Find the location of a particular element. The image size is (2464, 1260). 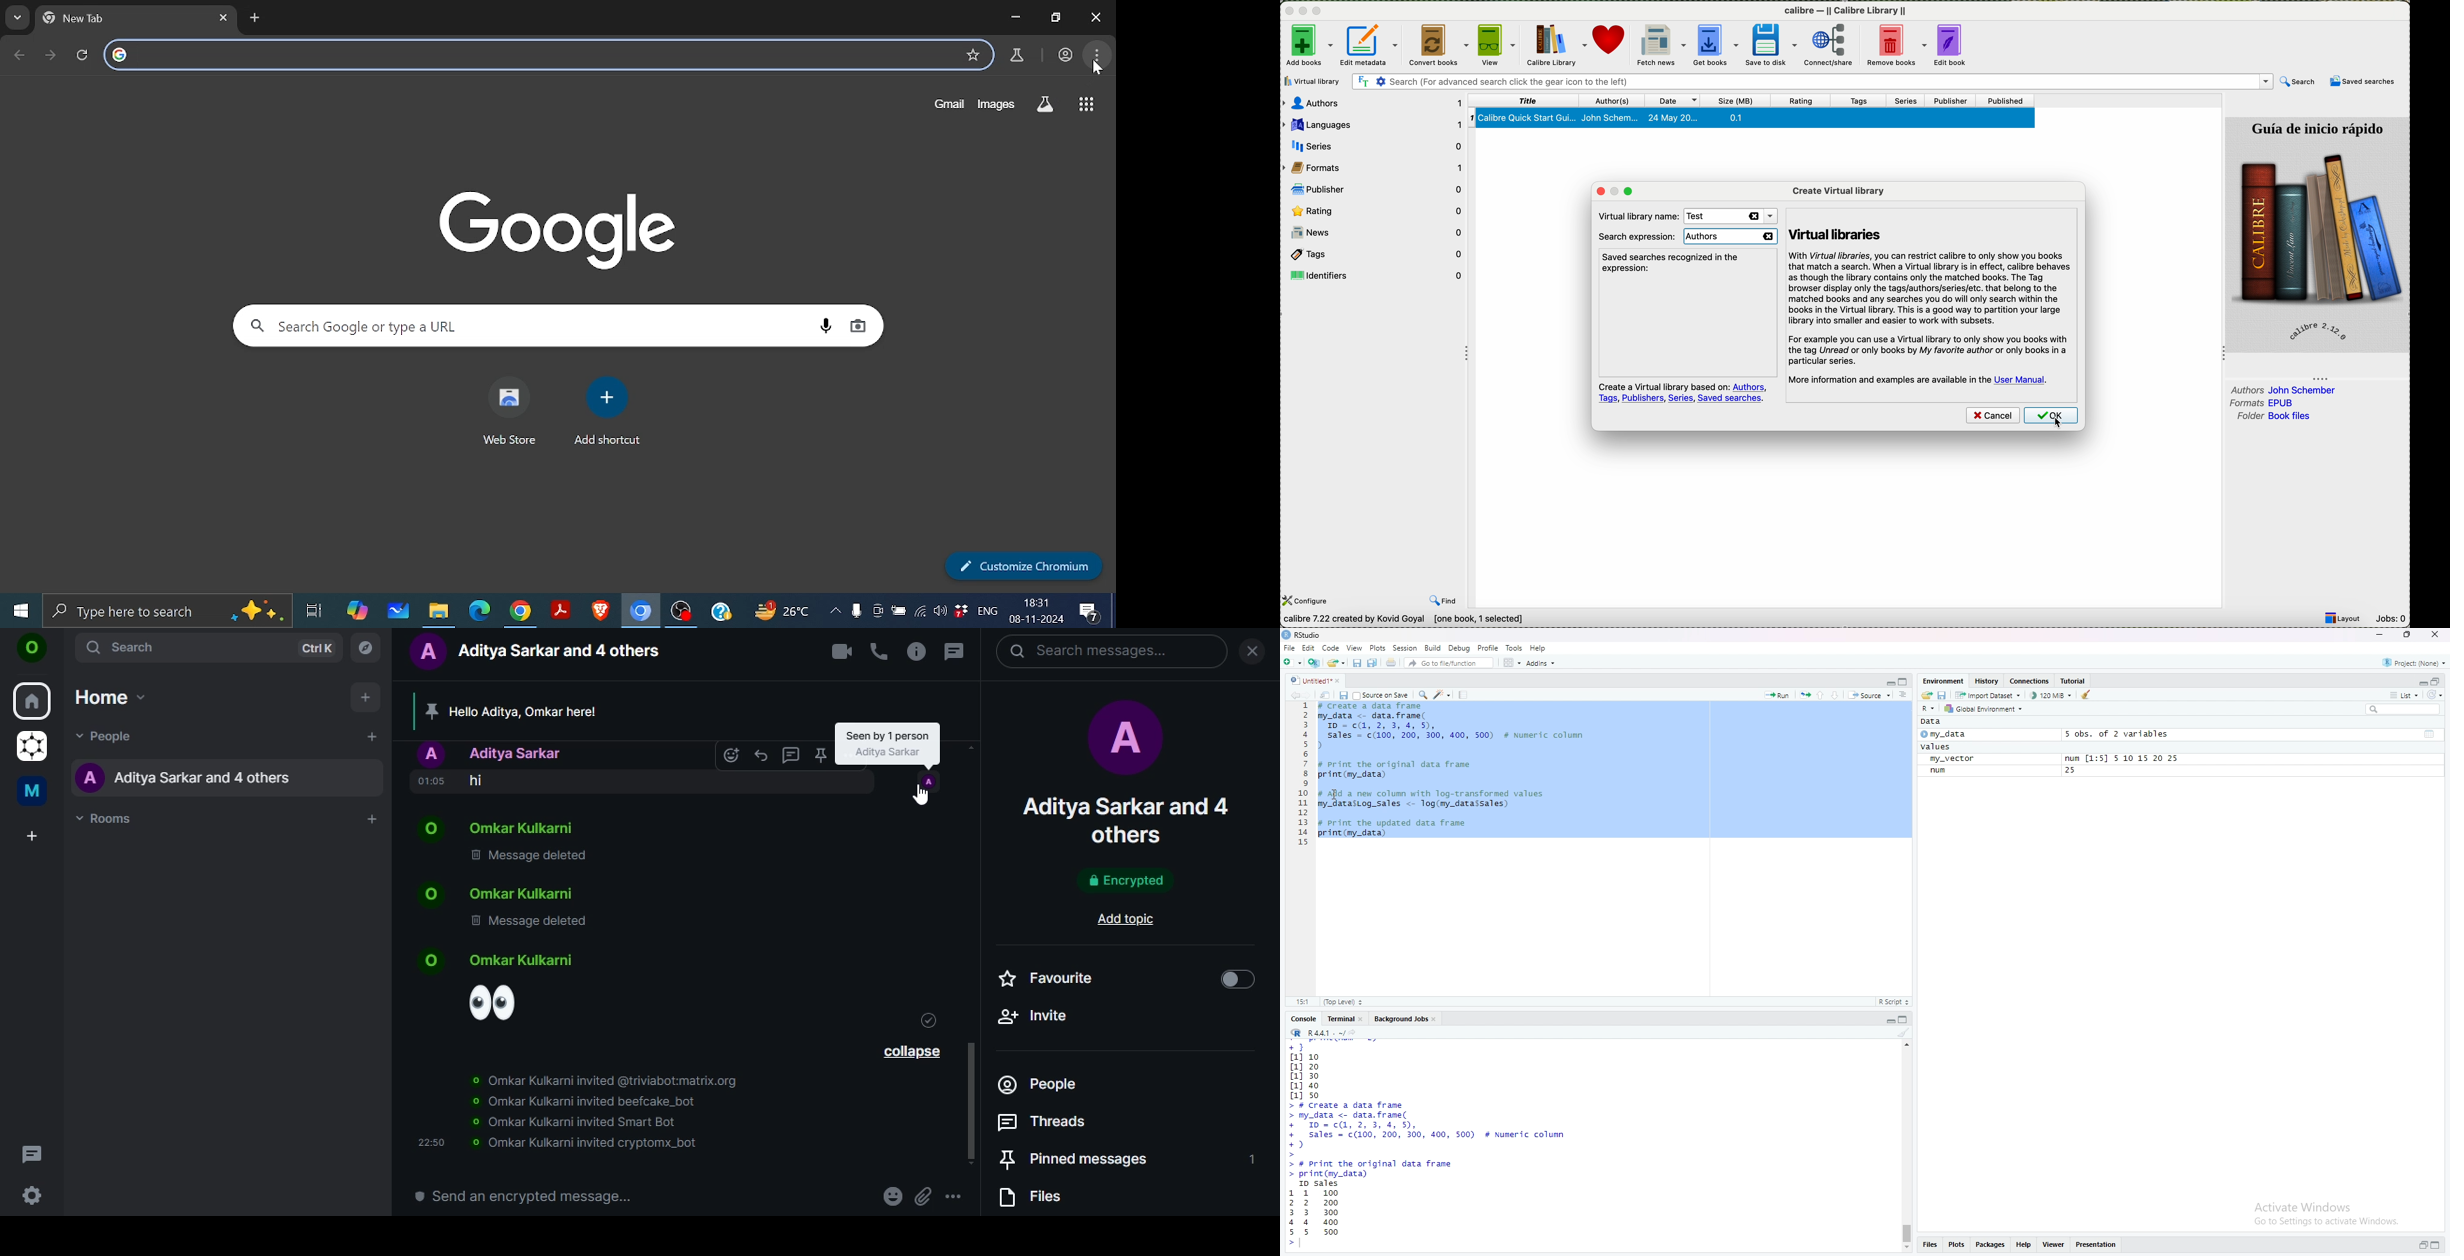

Connections is located at coordinates (2029, 680).